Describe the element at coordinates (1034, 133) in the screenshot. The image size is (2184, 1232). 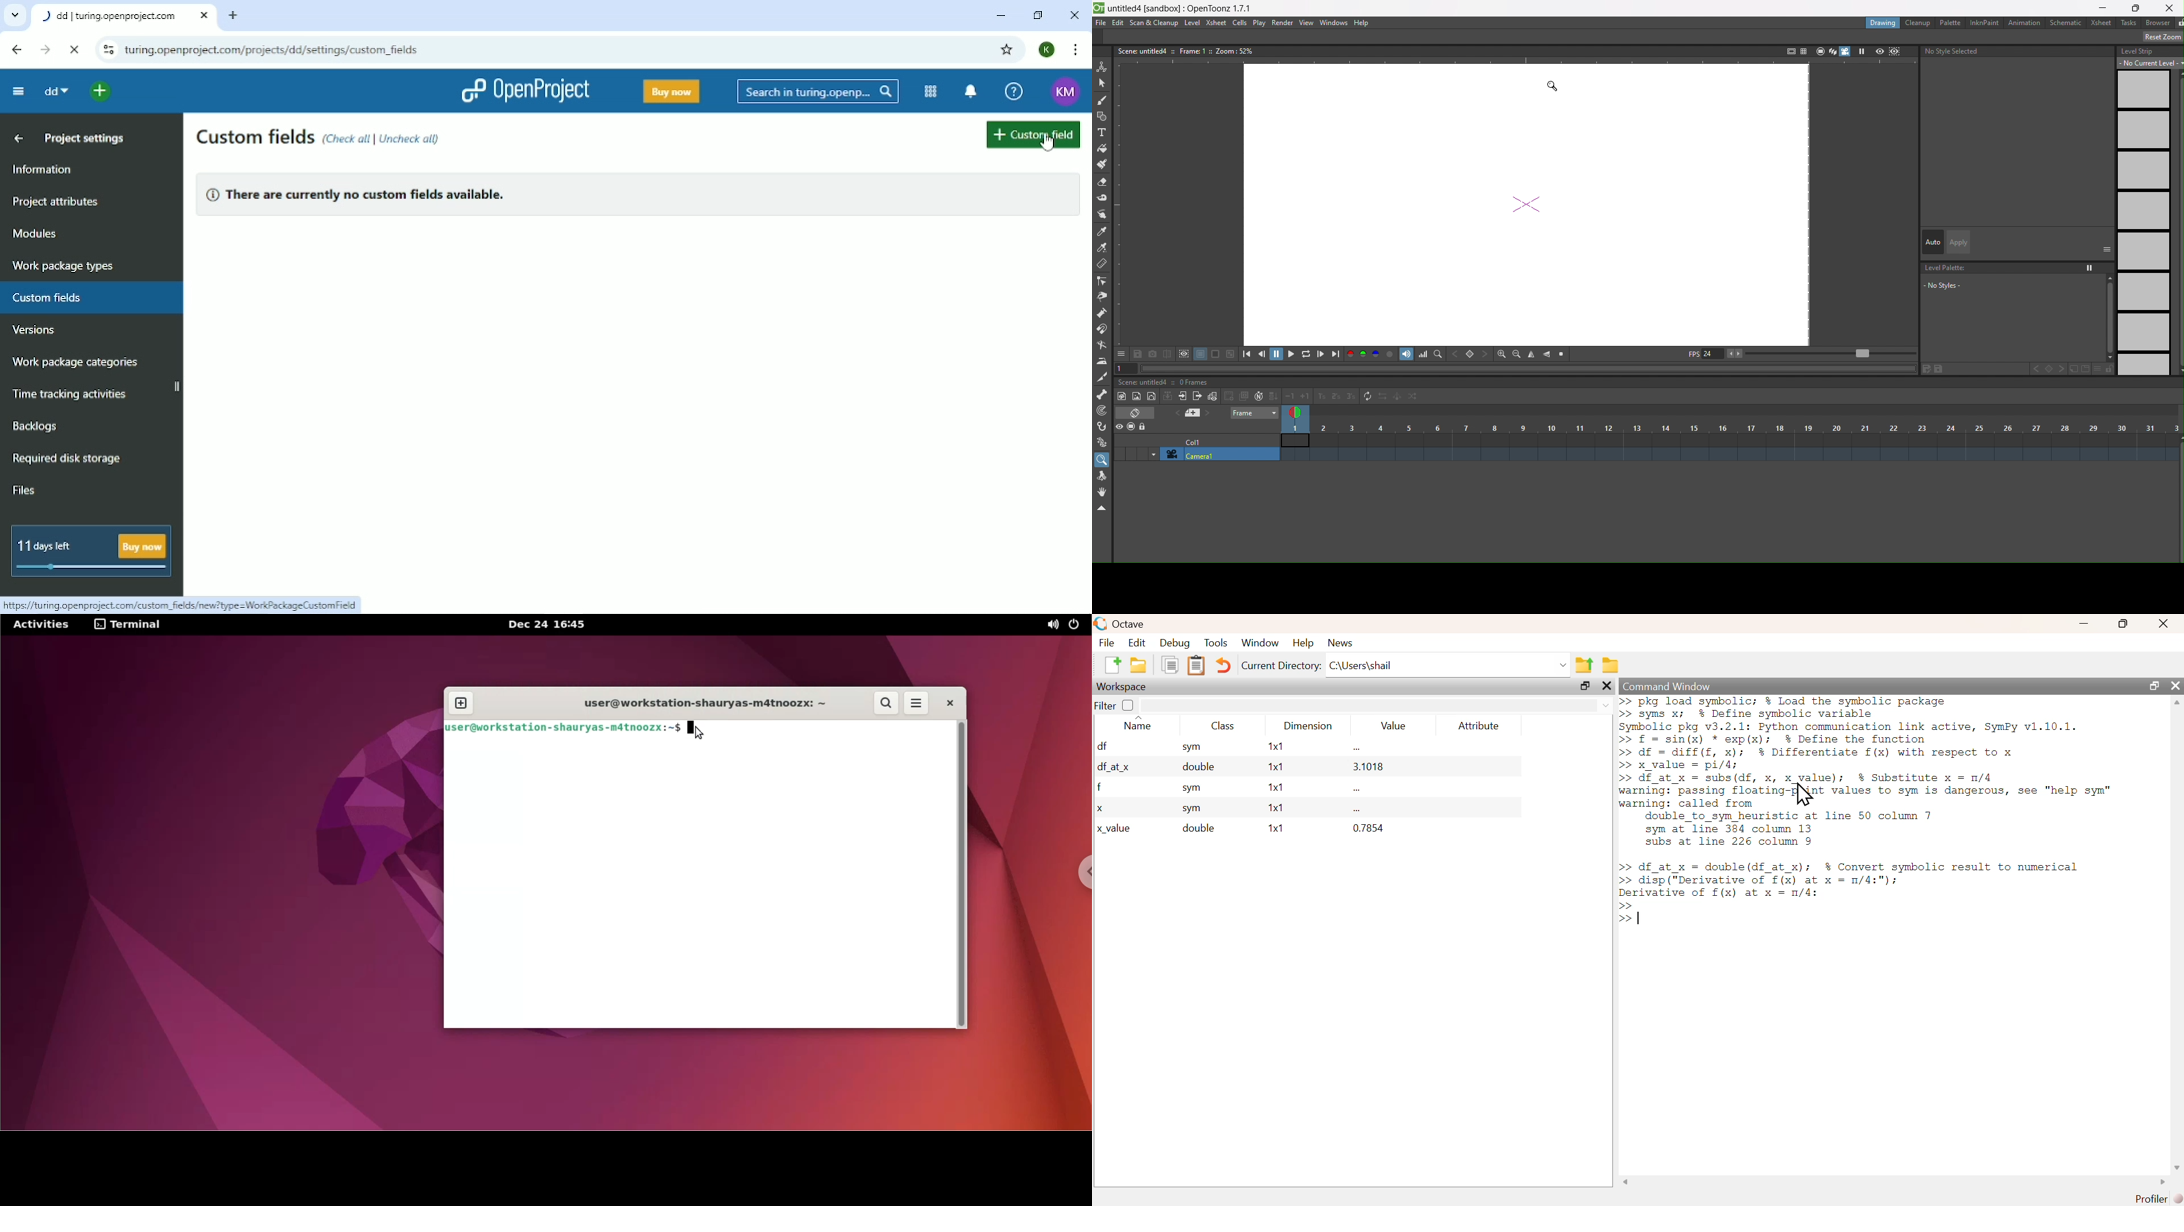
I see `Custom fields` at that location.